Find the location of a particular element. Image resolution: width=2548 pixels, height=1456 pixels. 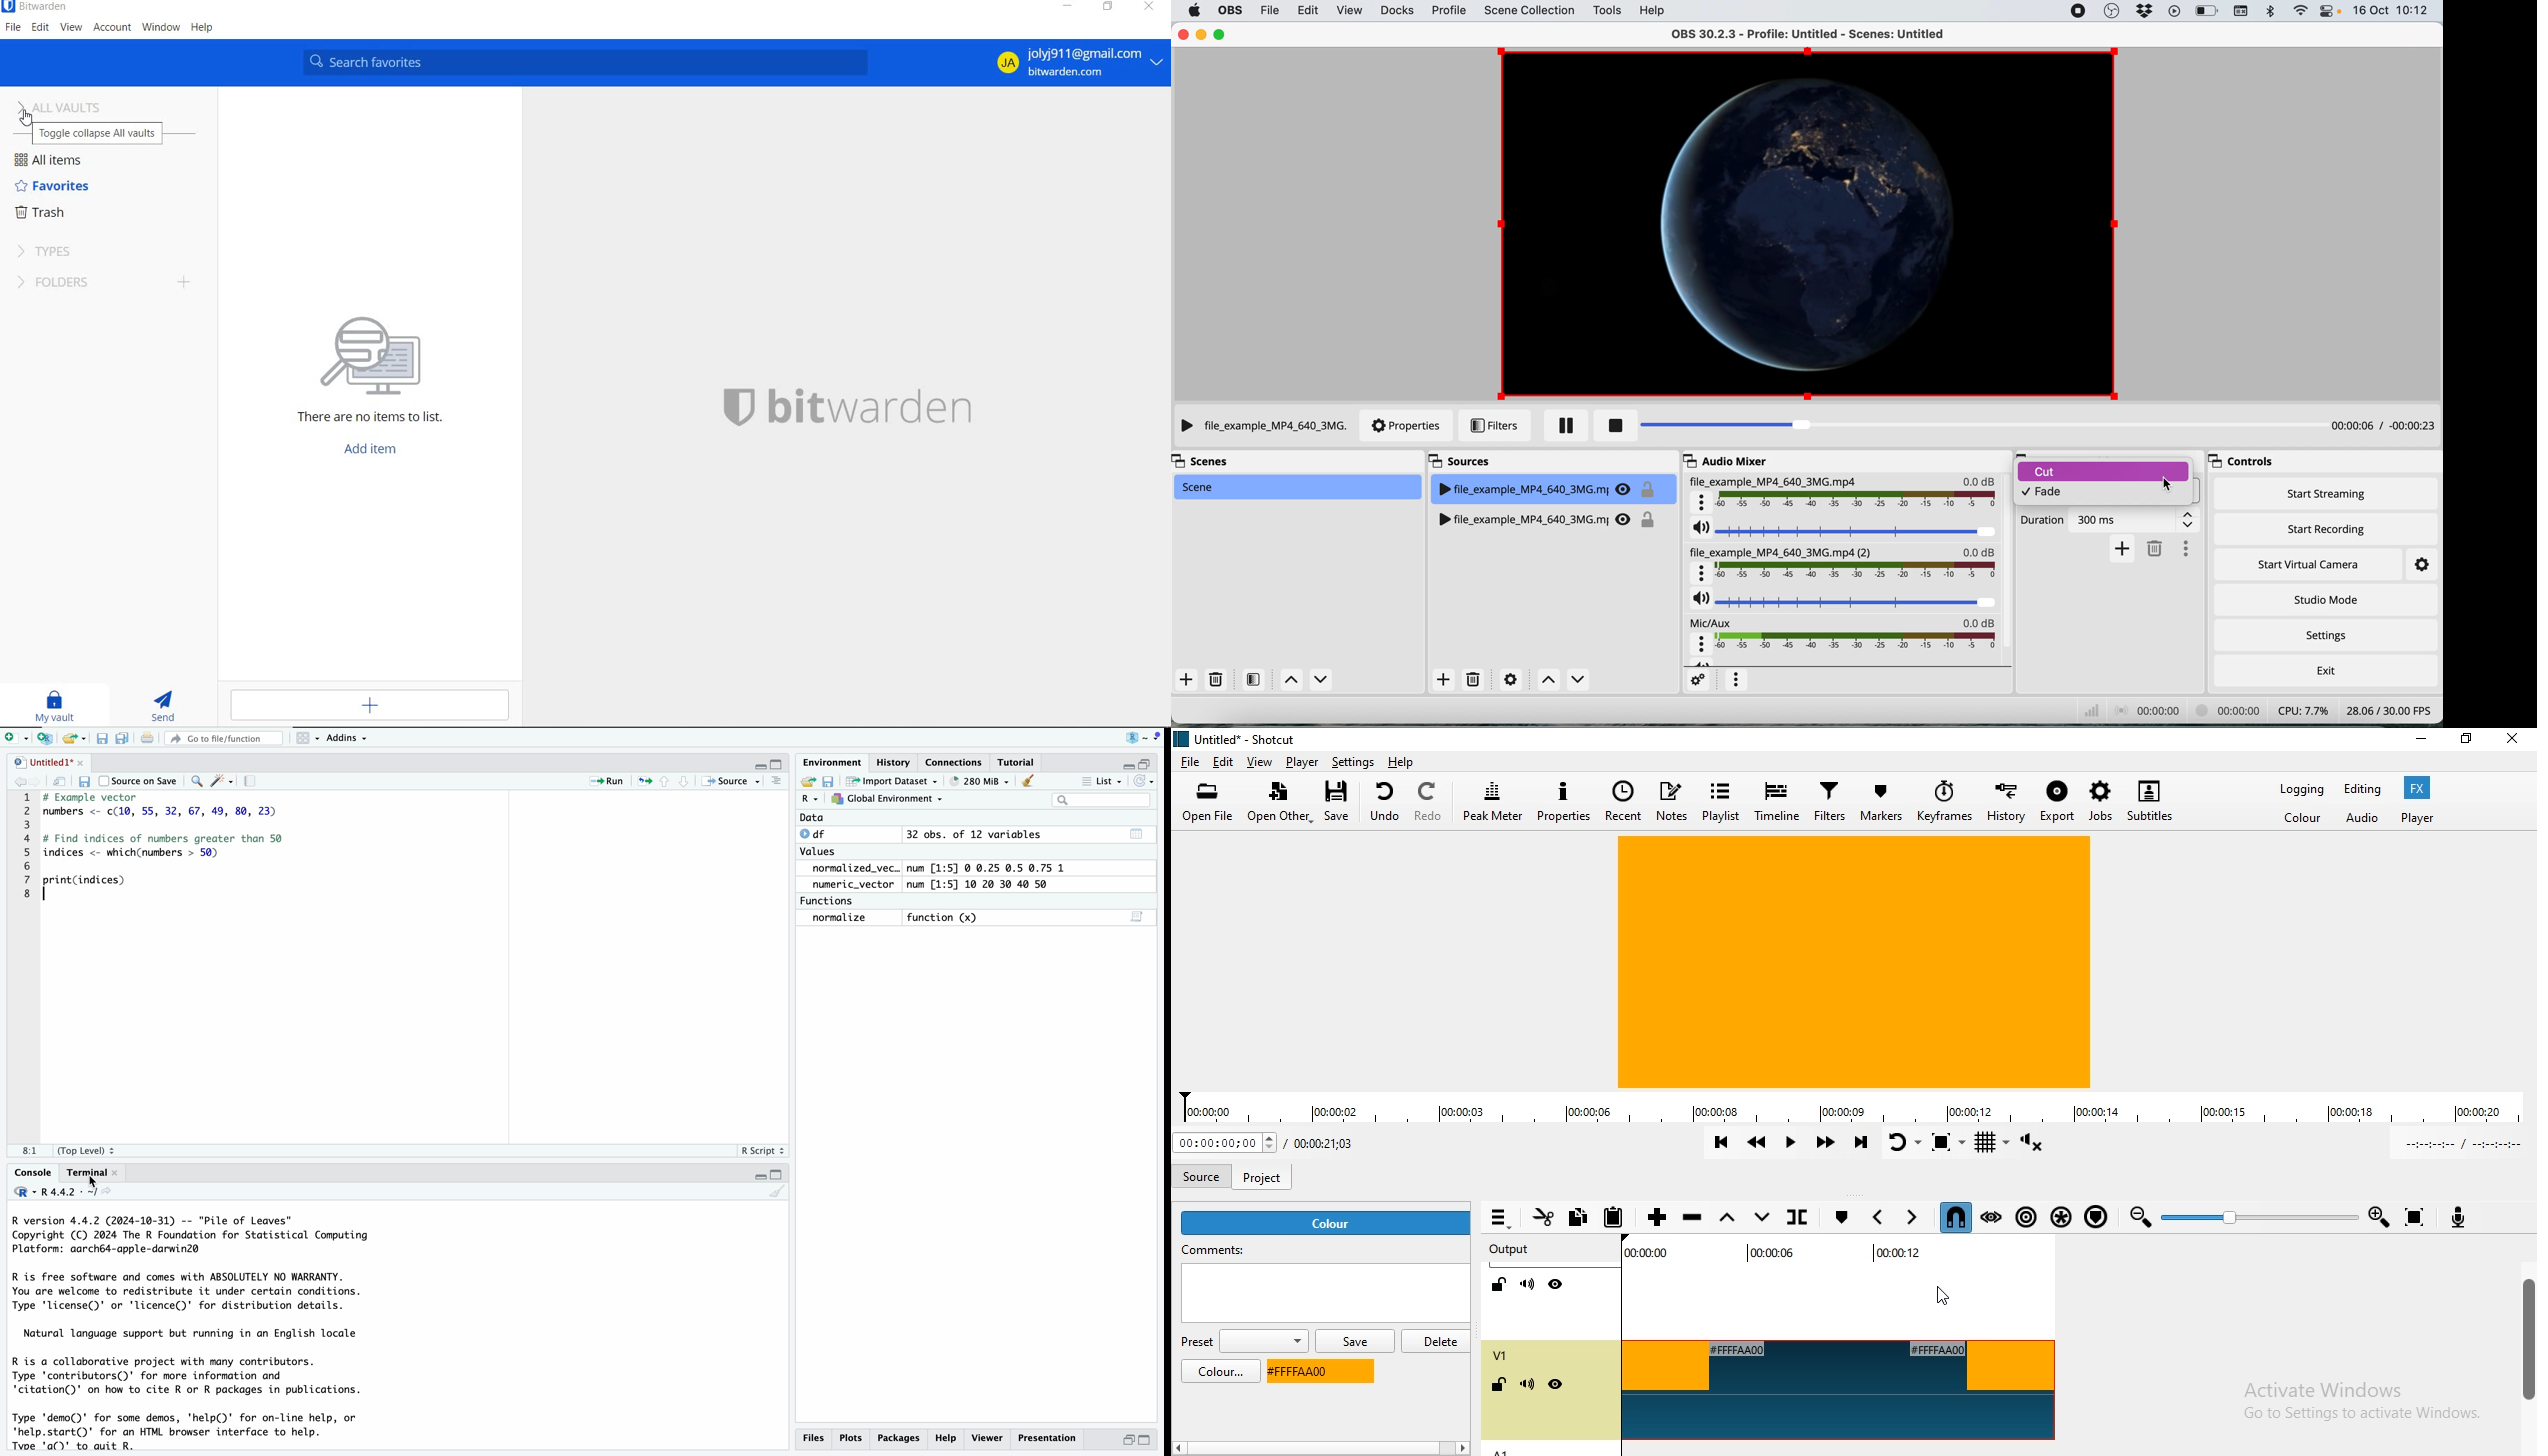

stop is located at coordinates (1615, 426).